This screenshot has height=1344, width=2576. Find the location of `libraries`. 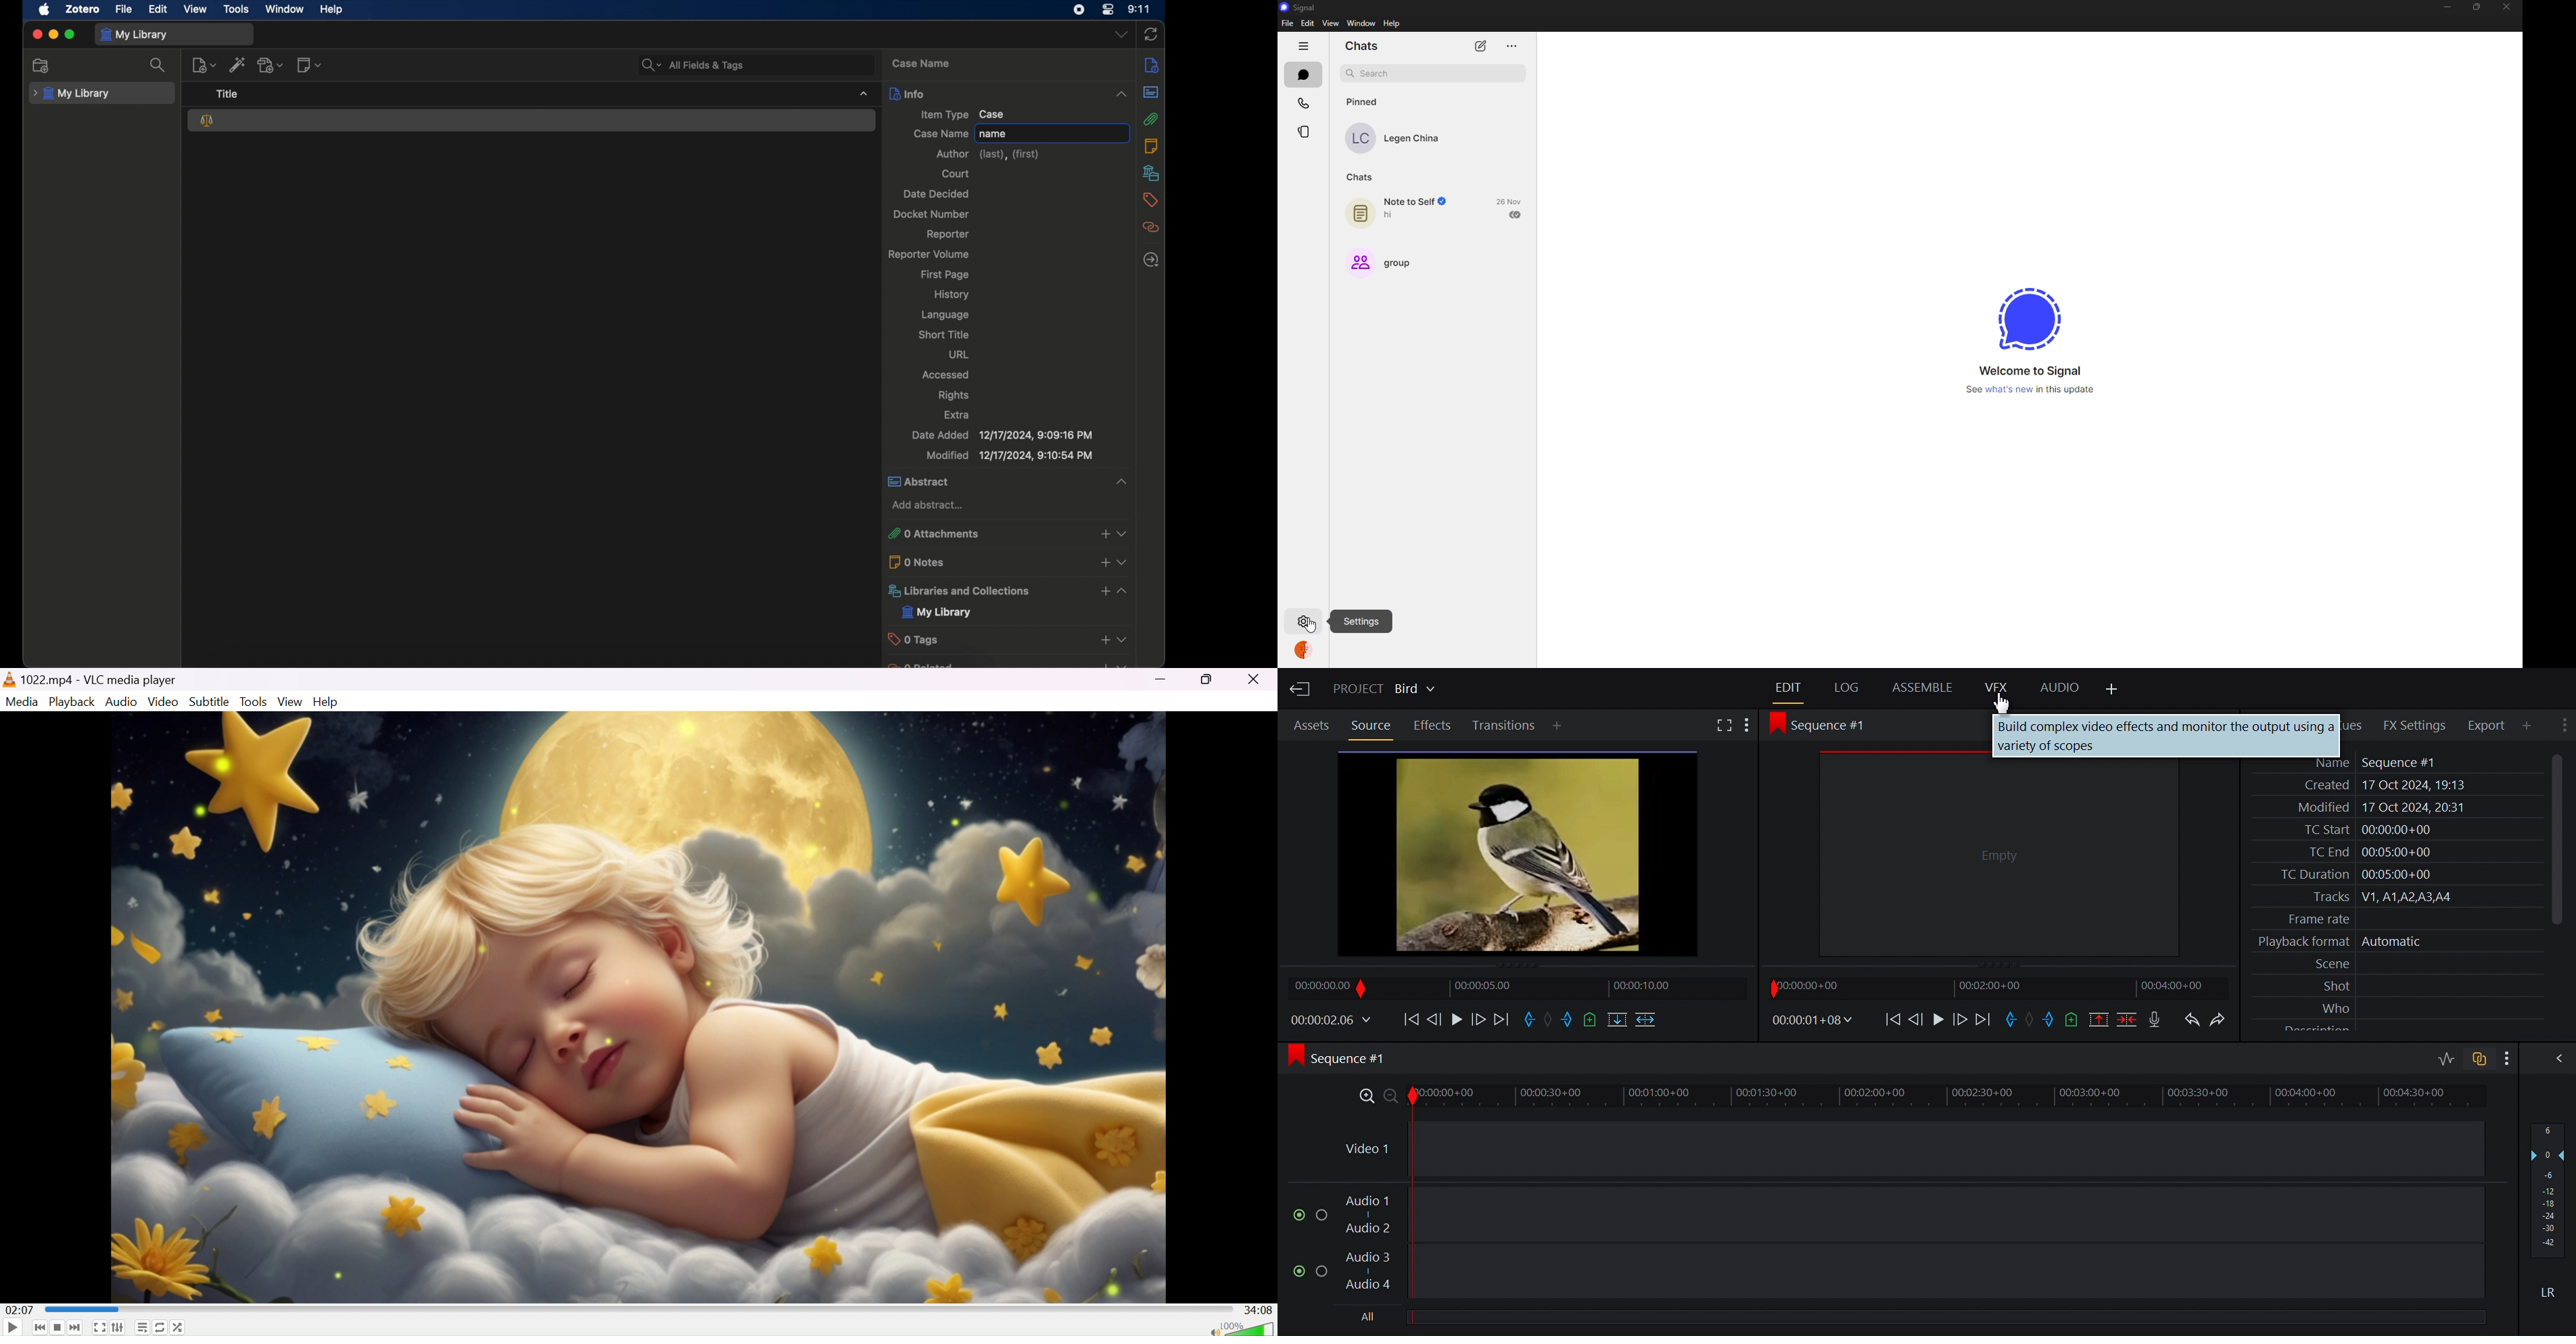

libraries is located at coordinates (1151, 173).